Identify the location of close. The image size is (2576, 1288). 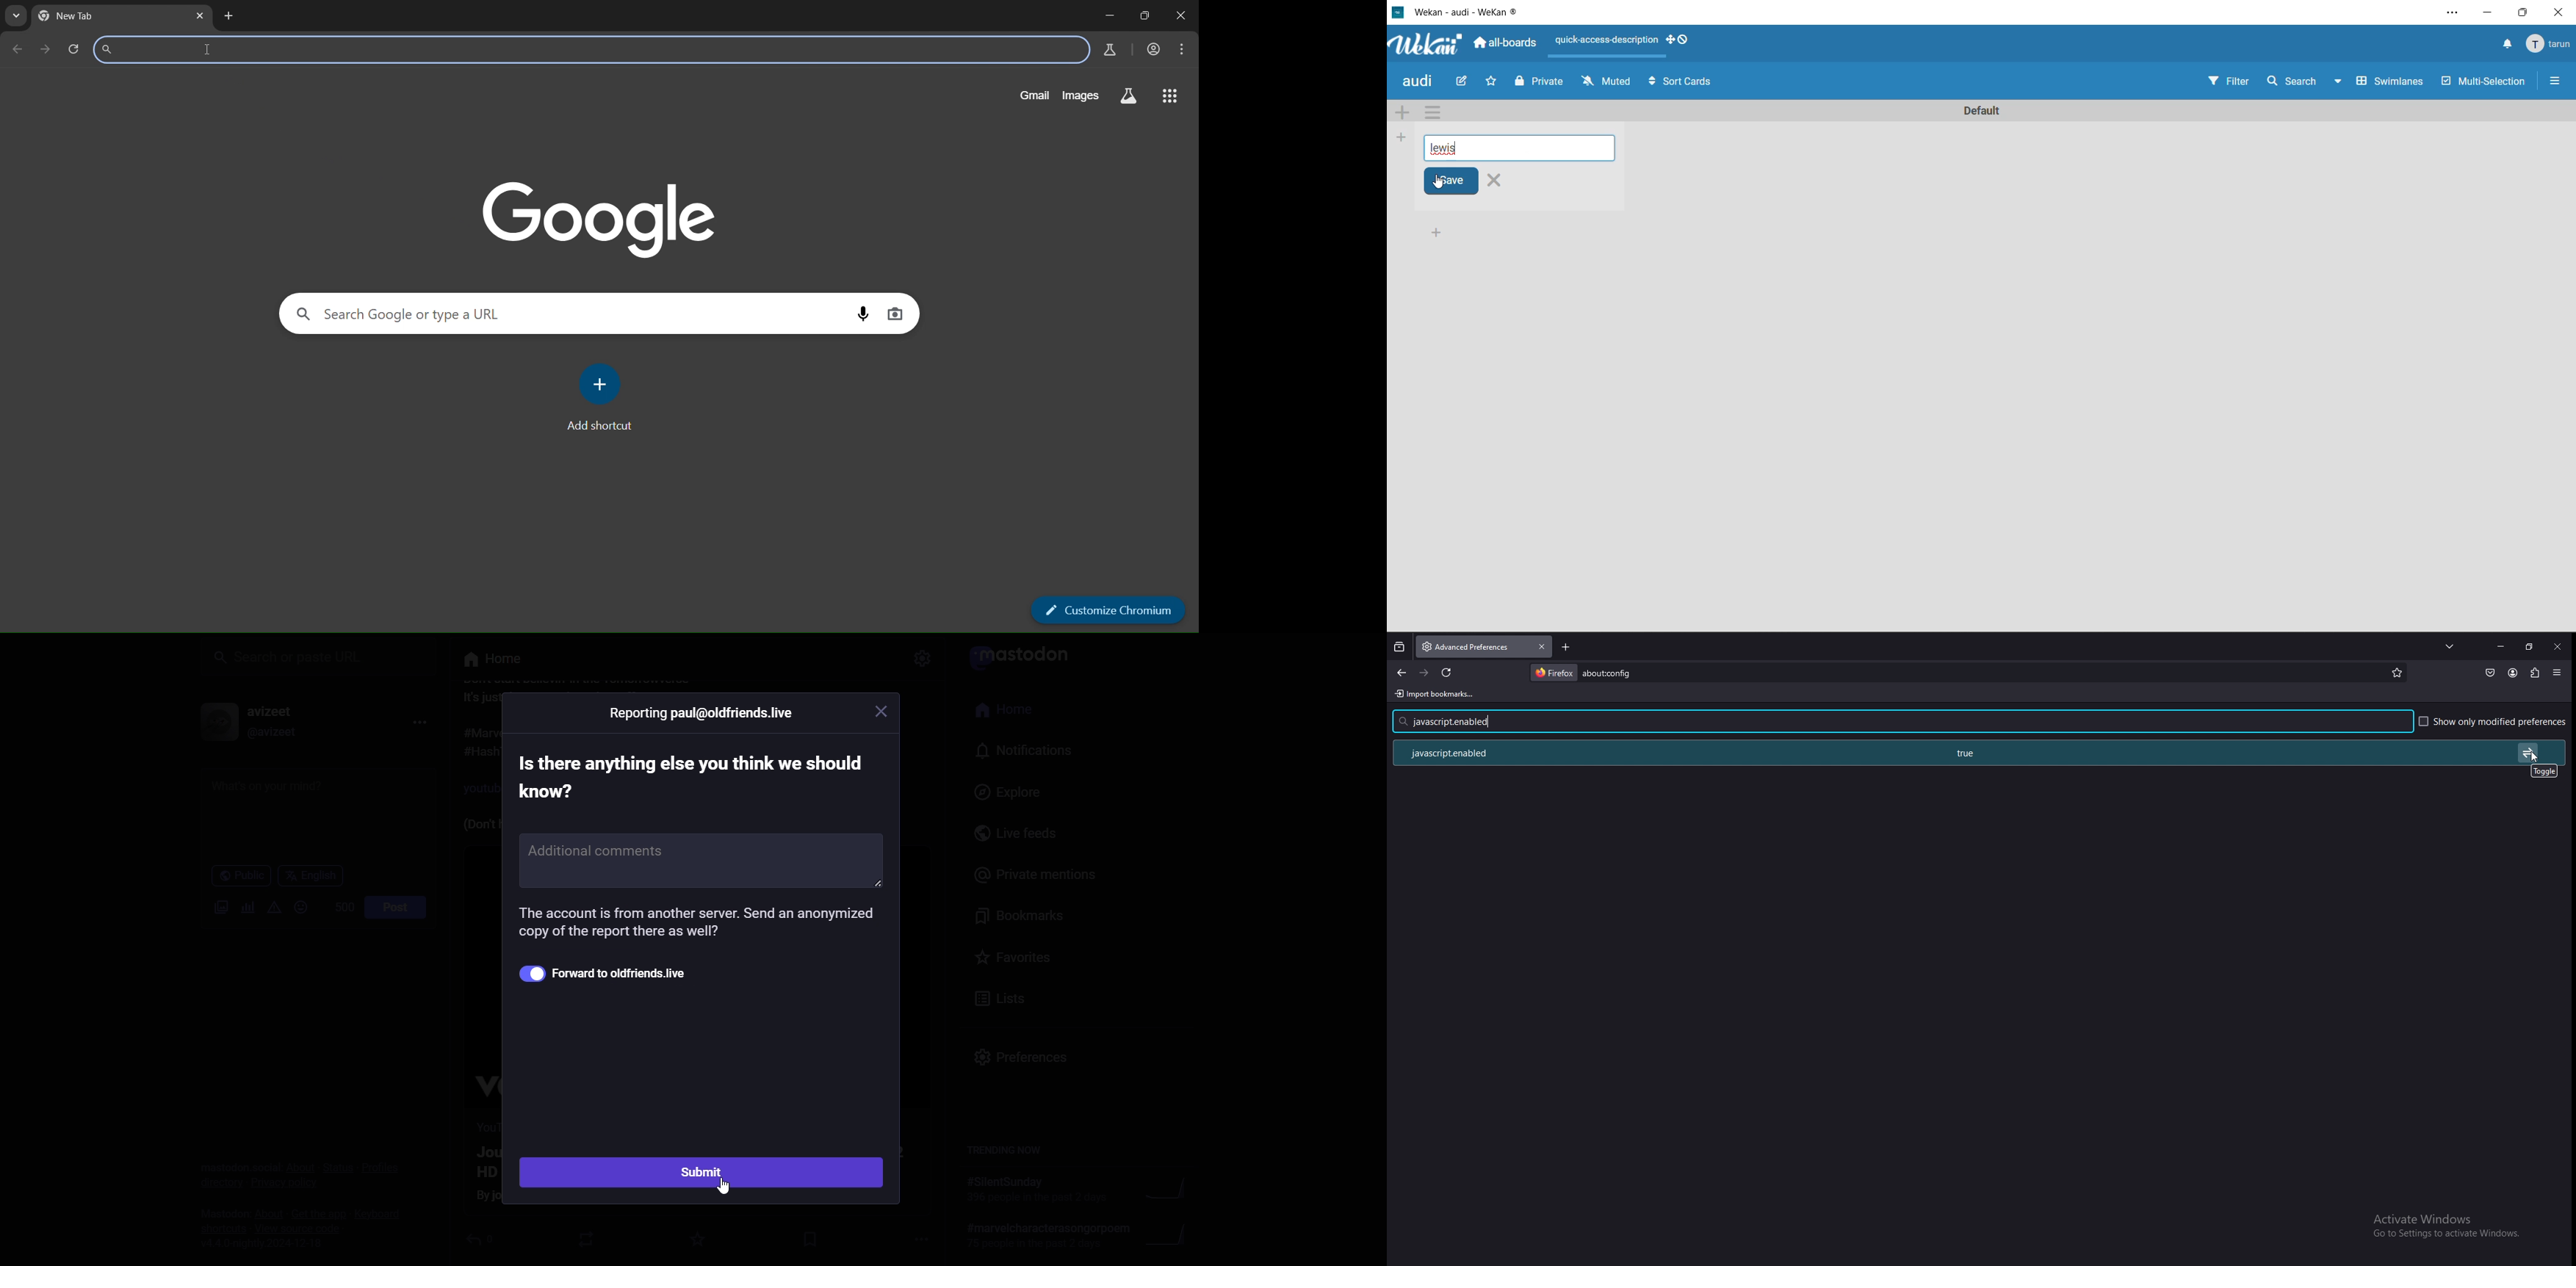
(2563, 12).